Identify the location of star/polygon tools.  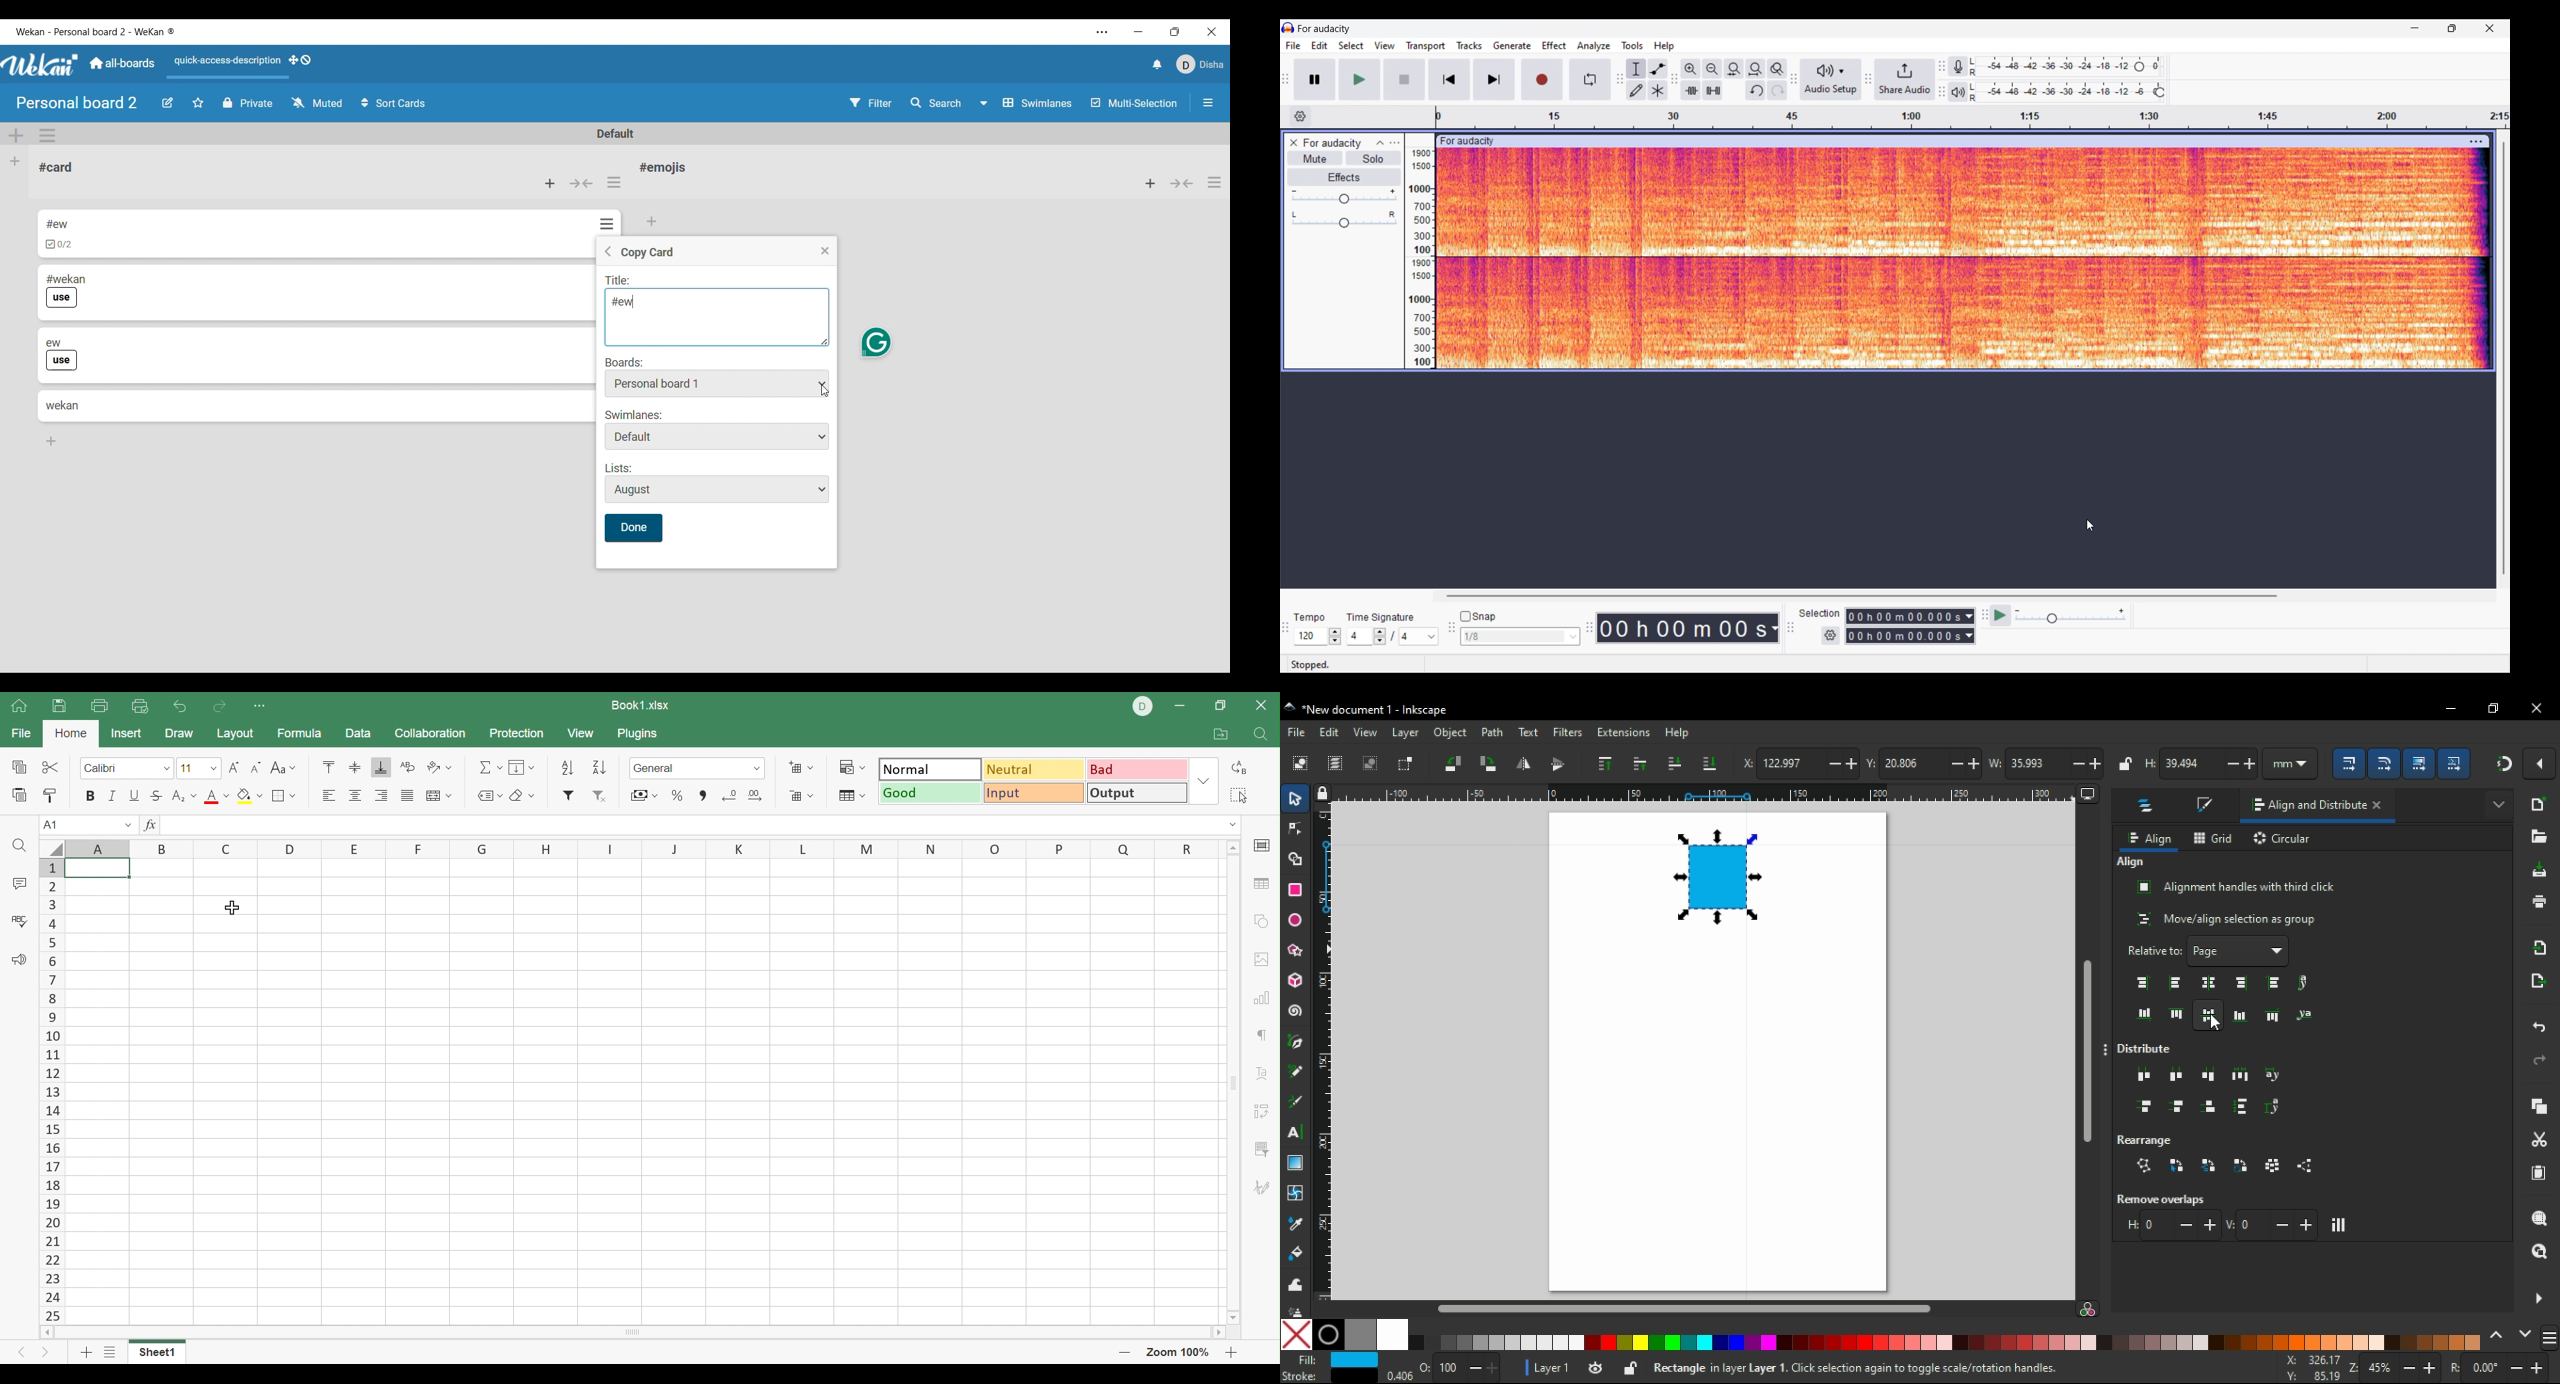
(1297, 947).